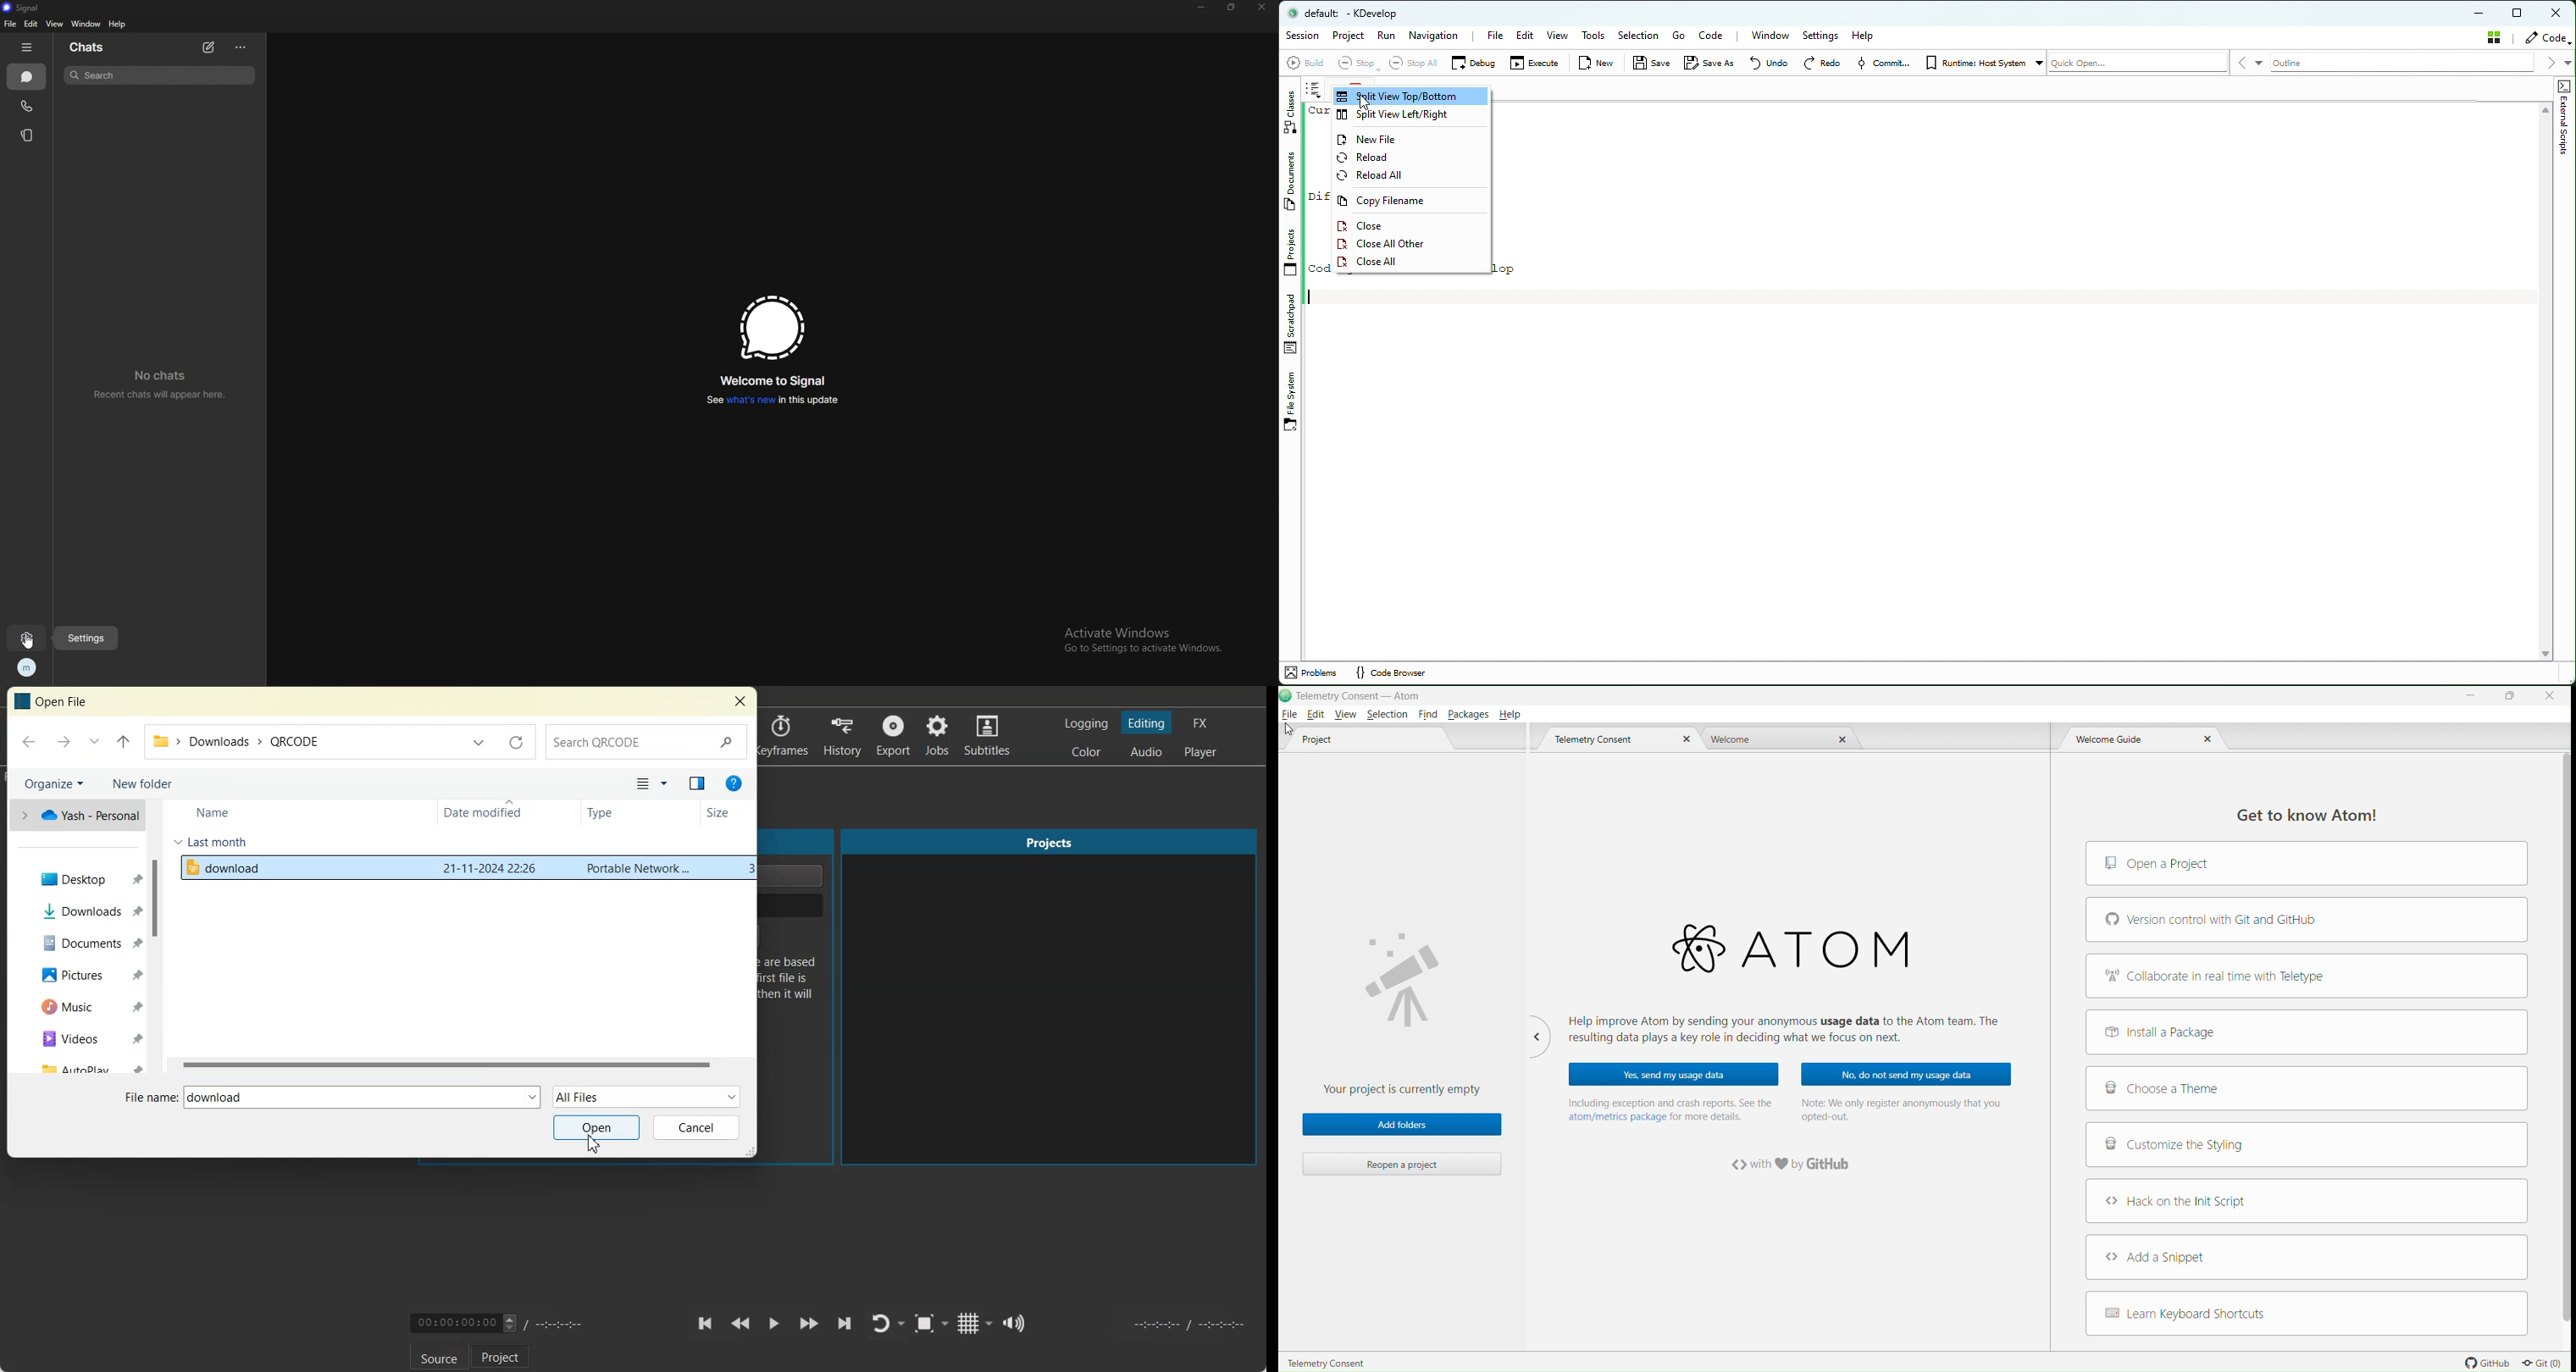  Describe the element at coordinates (464, 1323) in the screenshot. I see `Video Time Adjuster` at that location.